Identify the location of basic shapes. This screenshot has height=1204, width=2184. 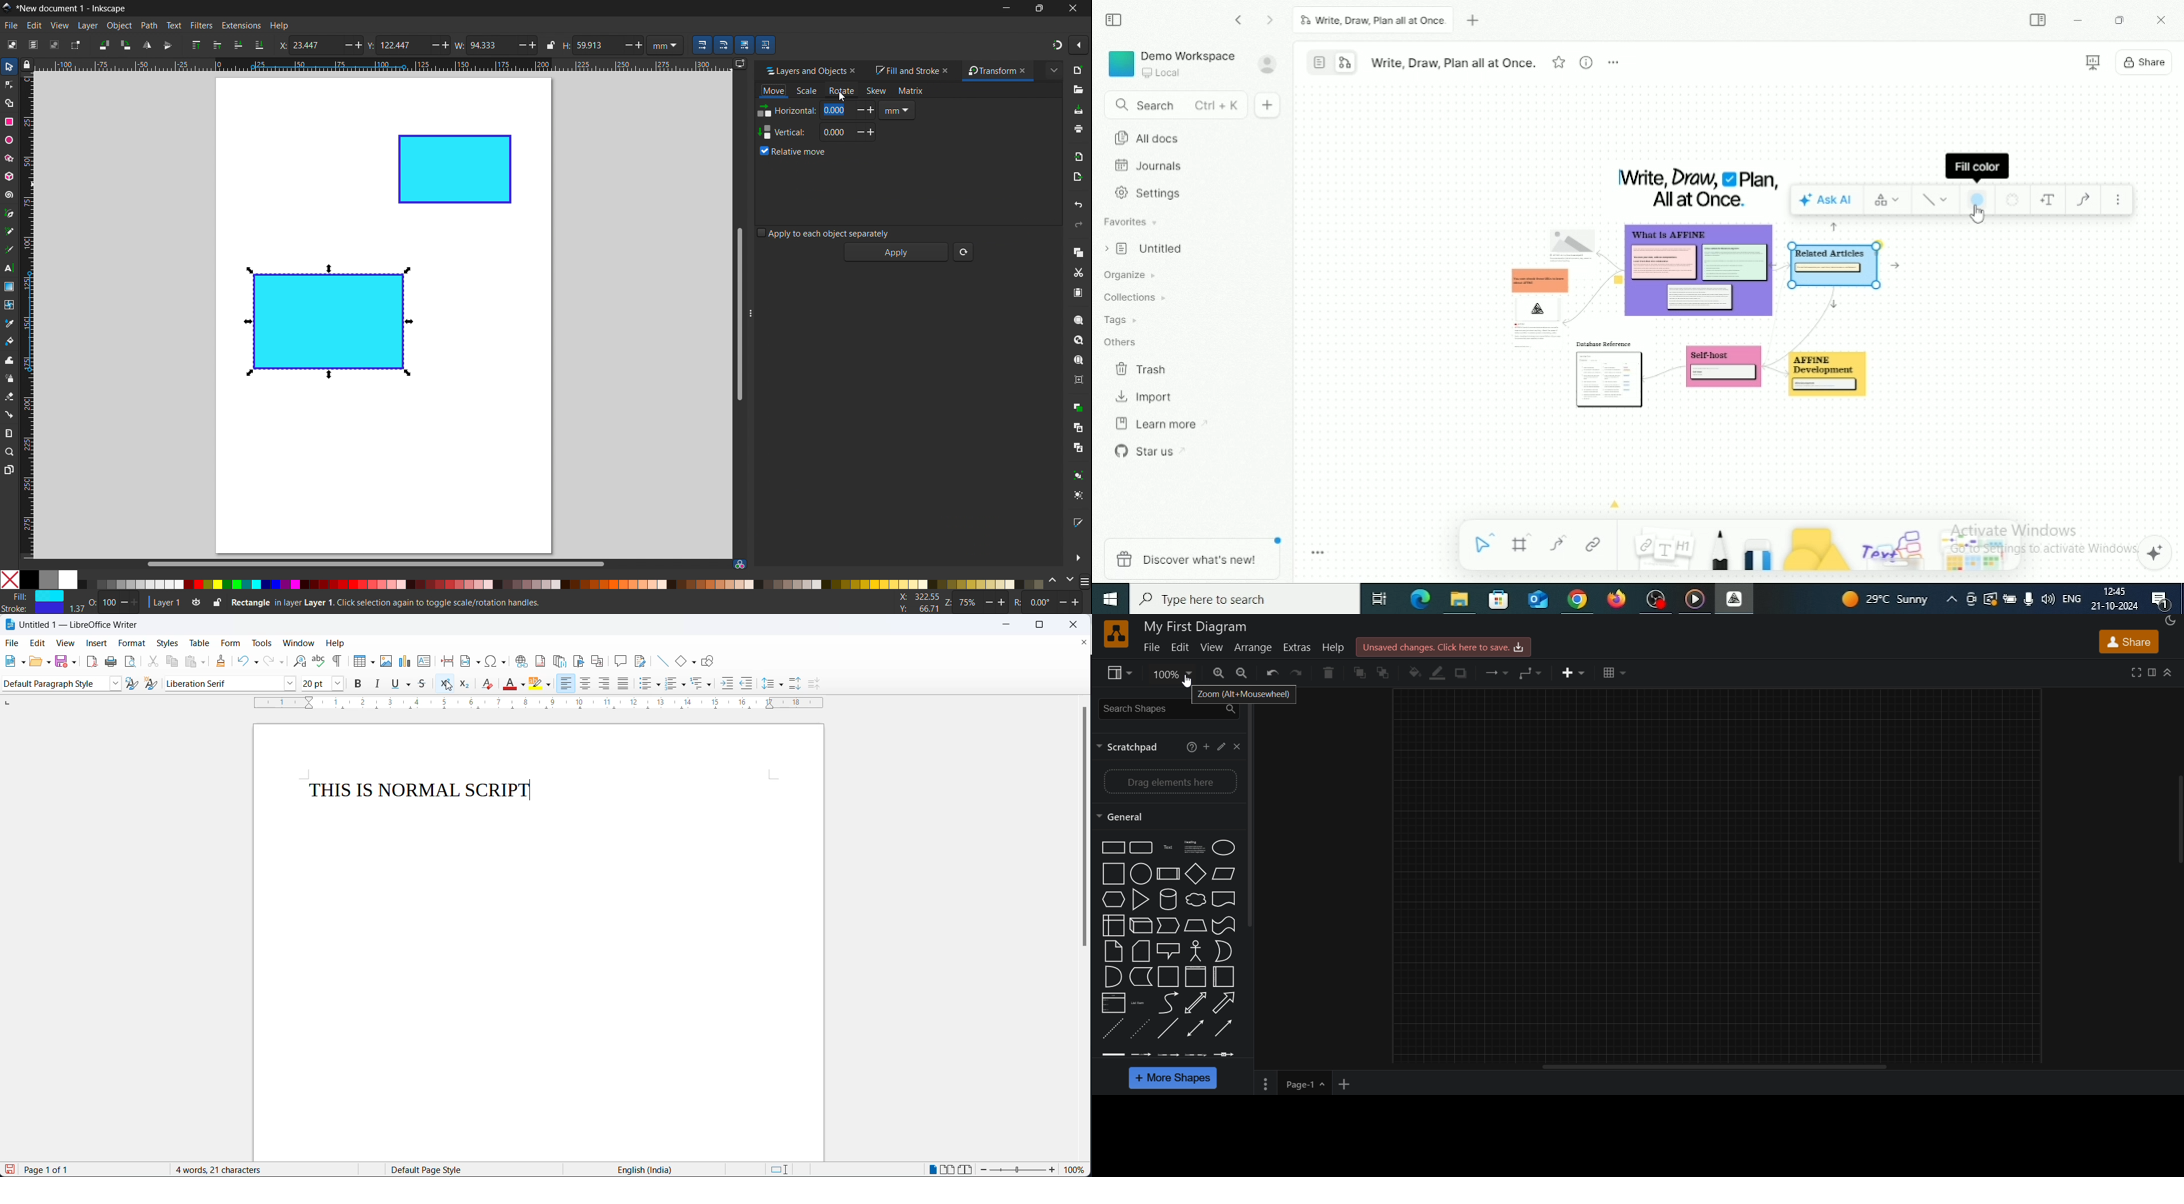
(676, 659).